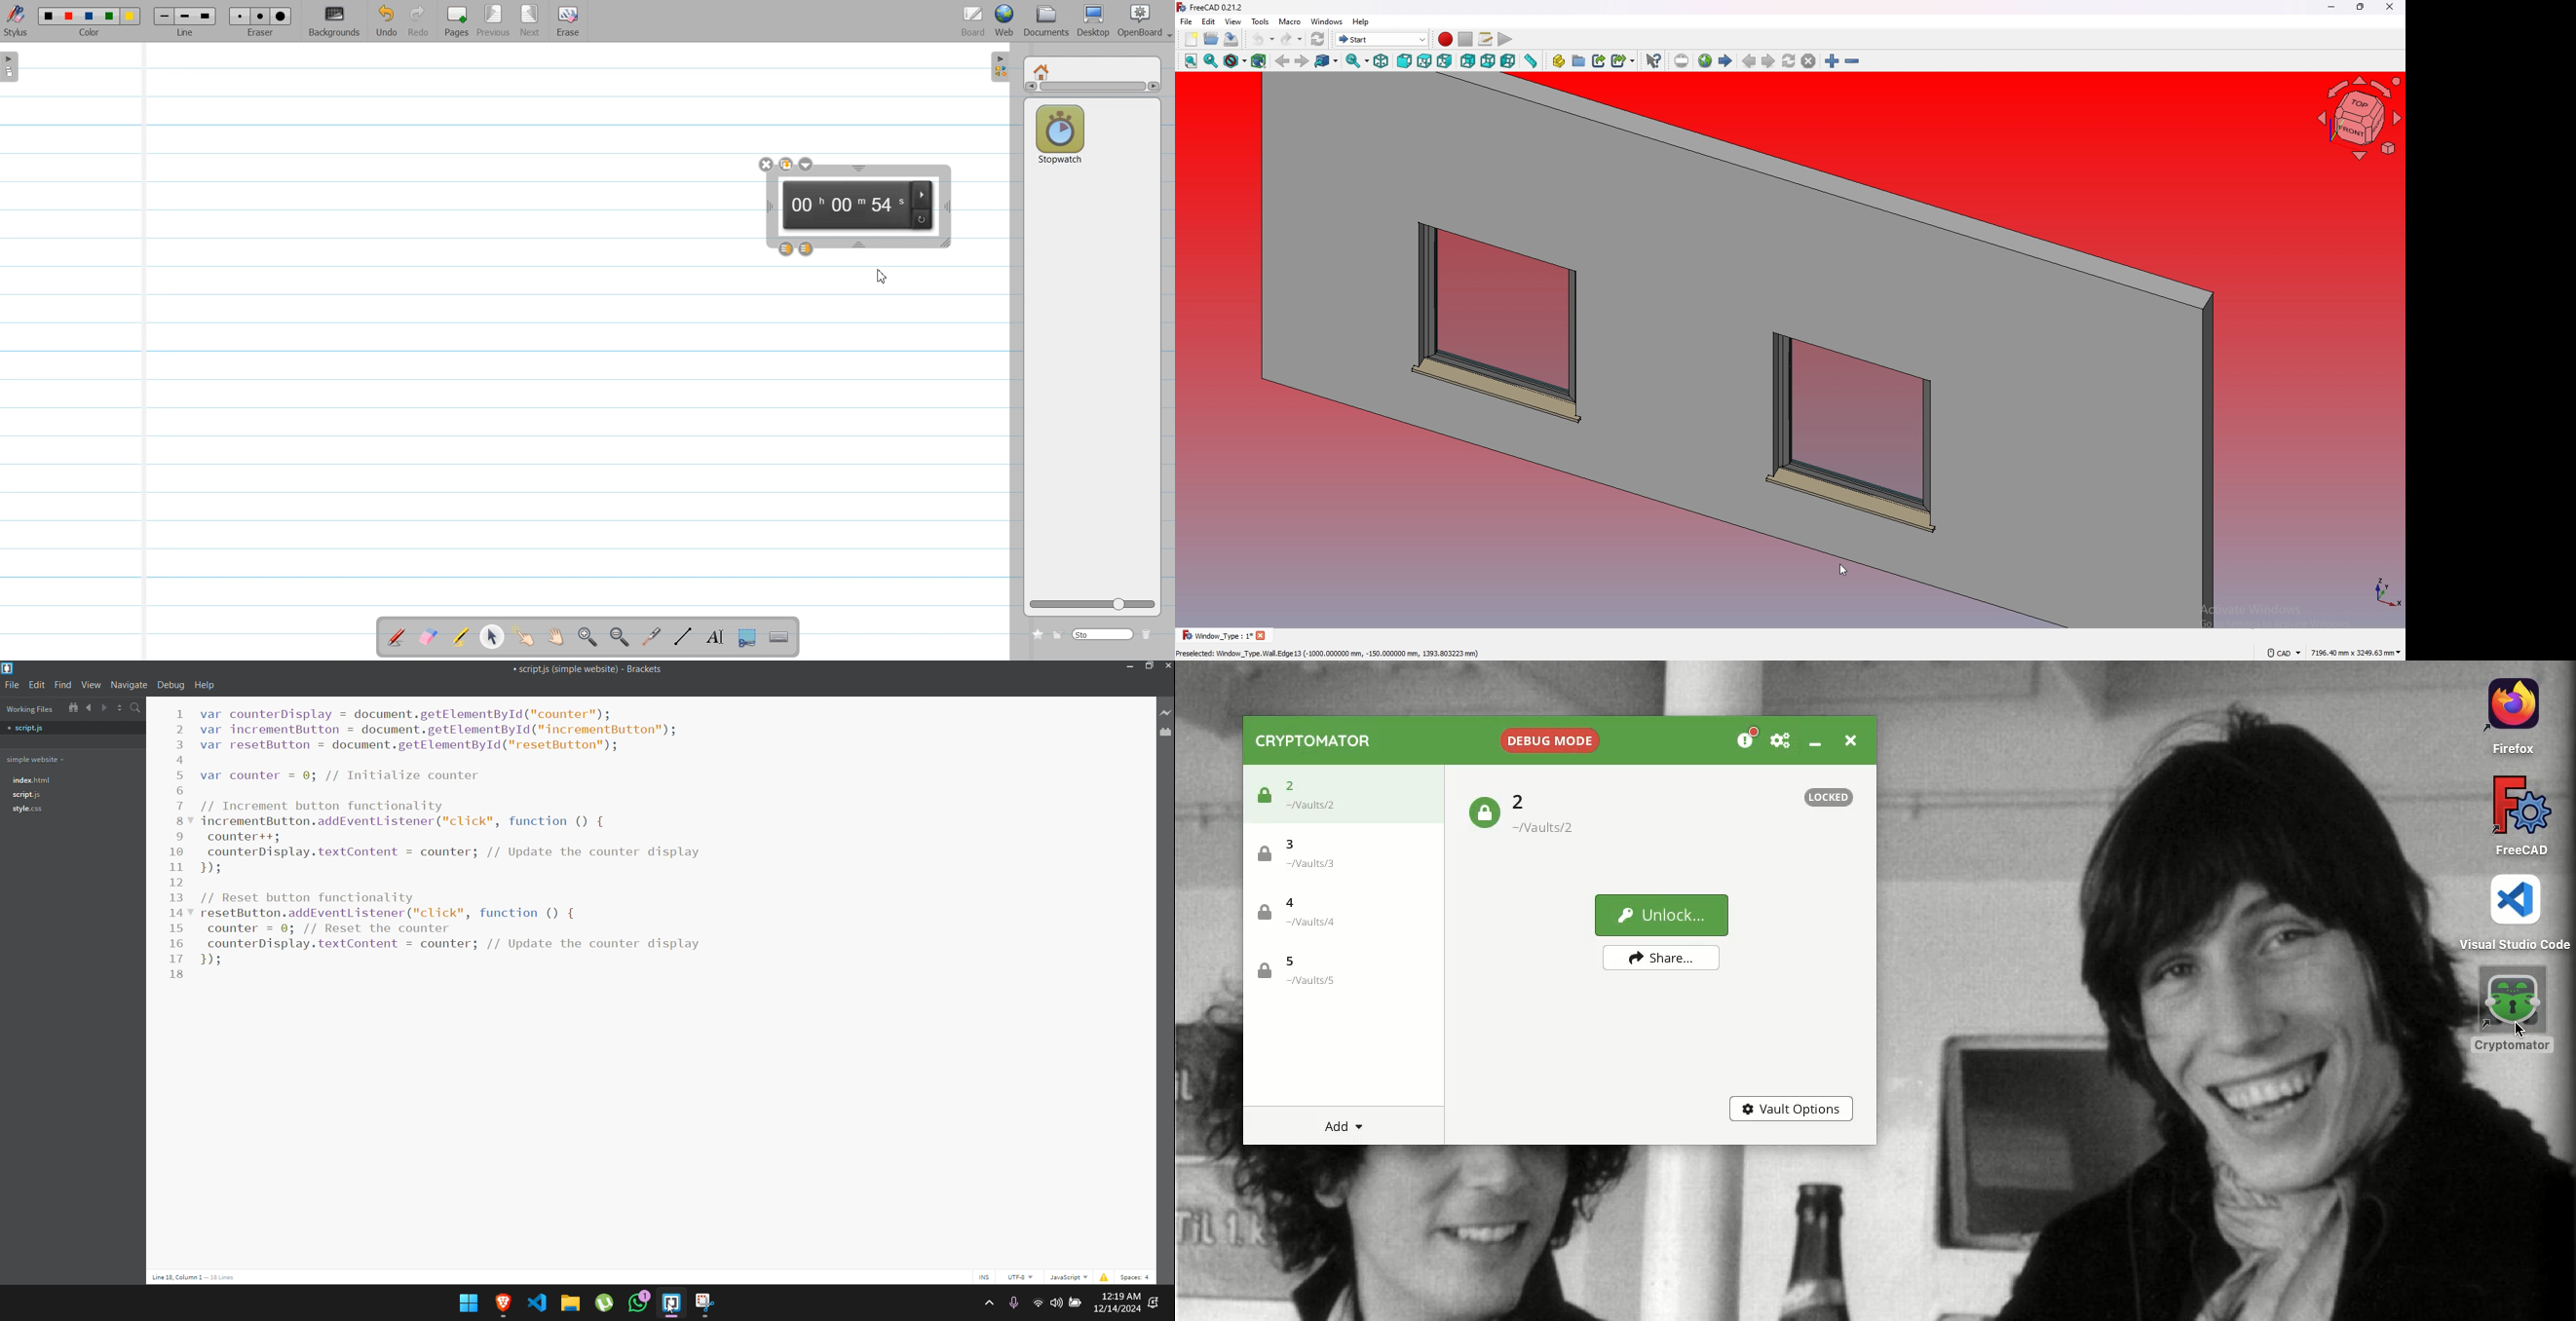  Describe the element at coordinates (62, 684) in the screenshot. I see `find` at that location.